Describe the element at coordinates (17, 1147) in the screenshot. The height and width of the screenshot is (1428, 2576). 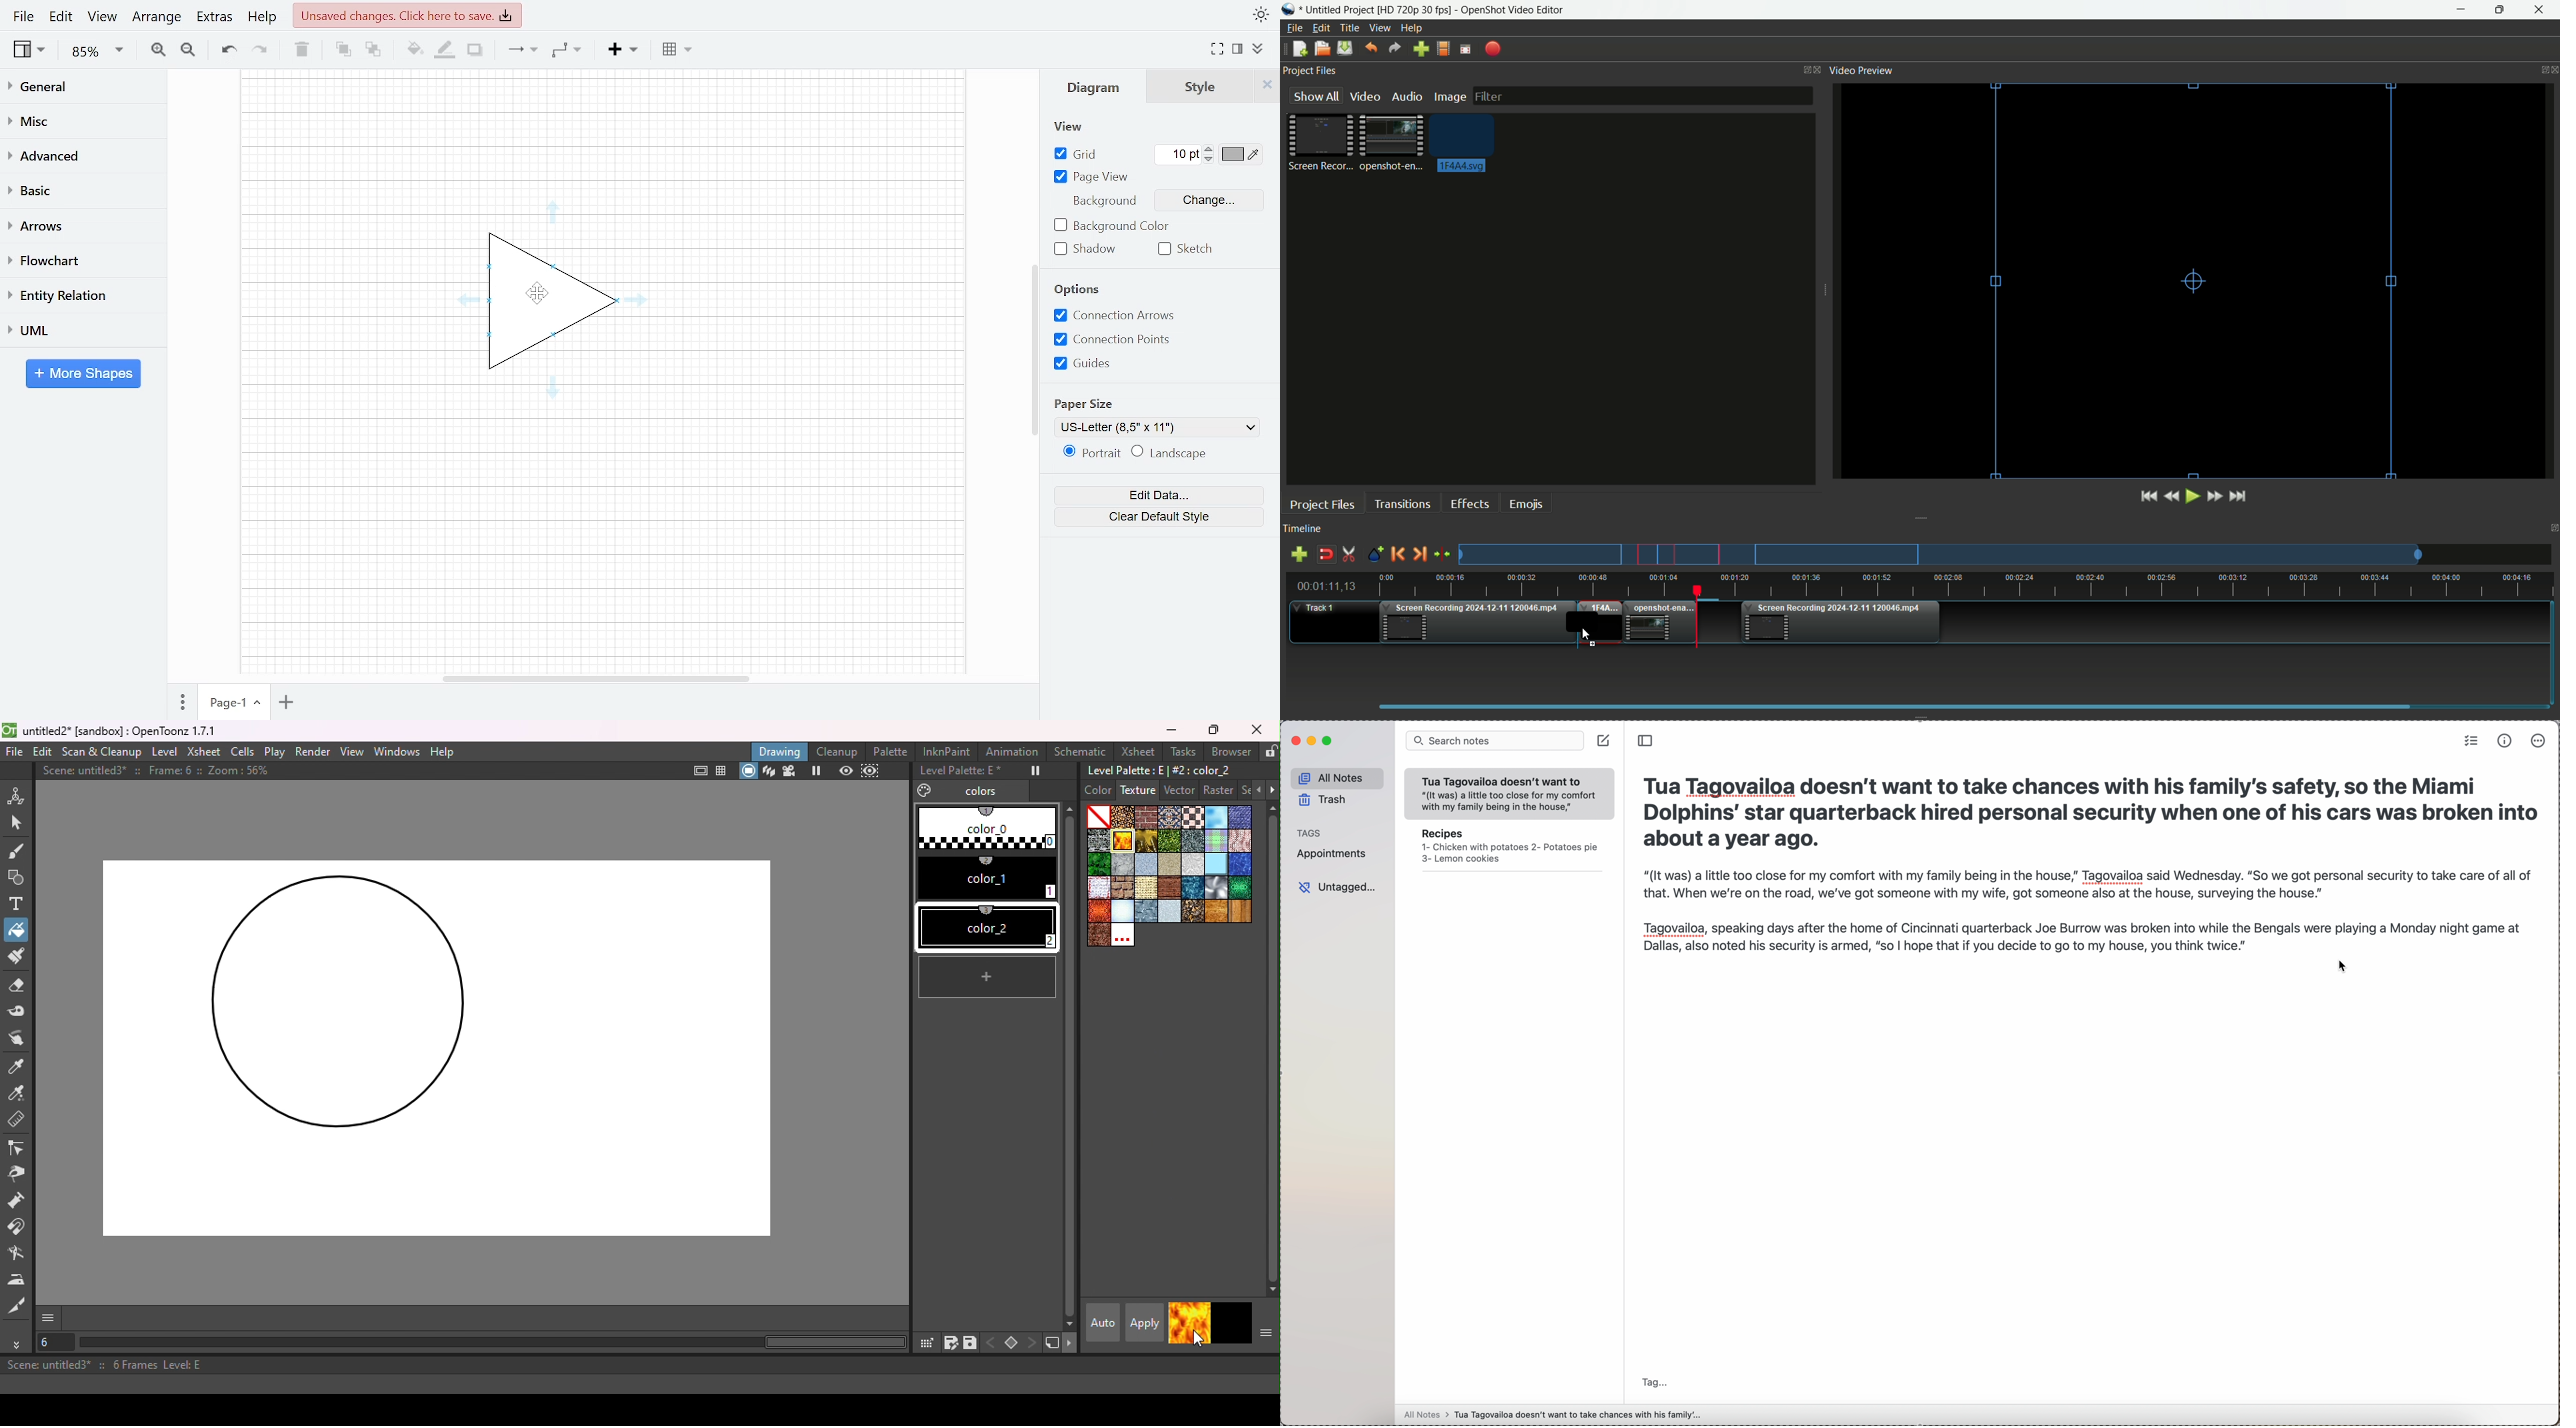
I see `Control point editor tool` at that location.